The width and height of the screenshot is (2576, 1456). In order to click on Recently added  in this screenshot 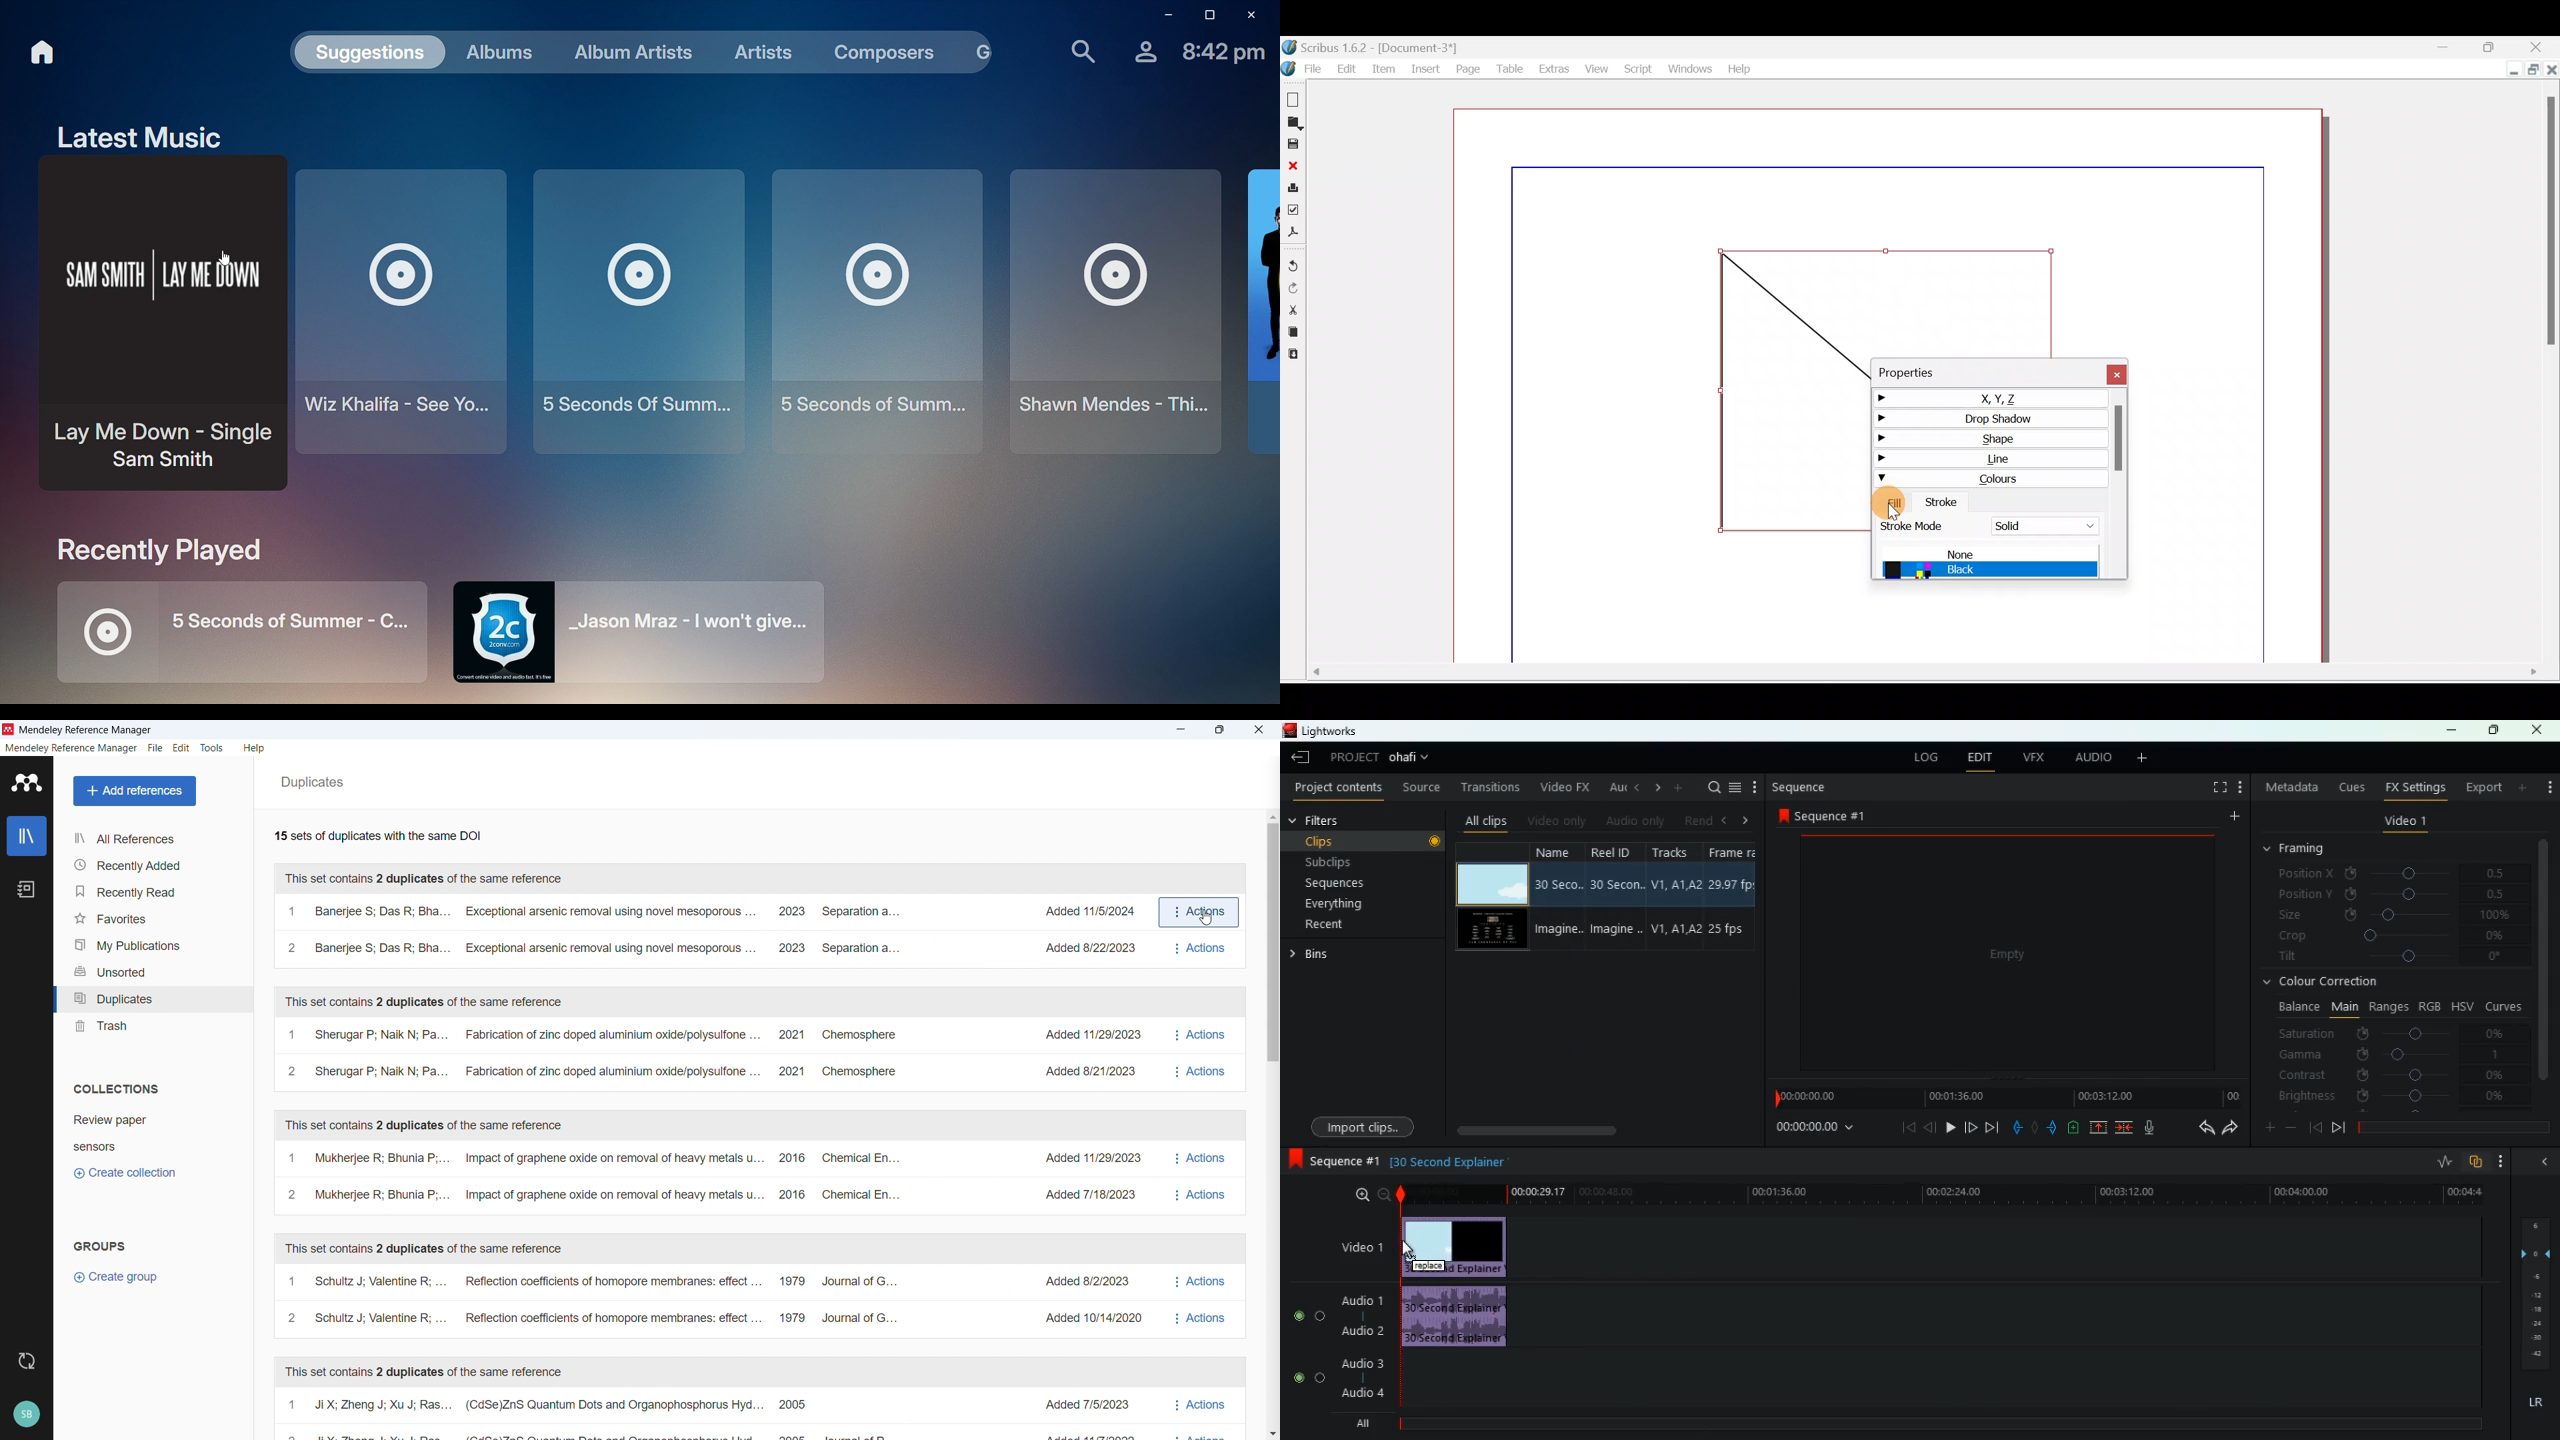, I will do `click(151, 865)`.